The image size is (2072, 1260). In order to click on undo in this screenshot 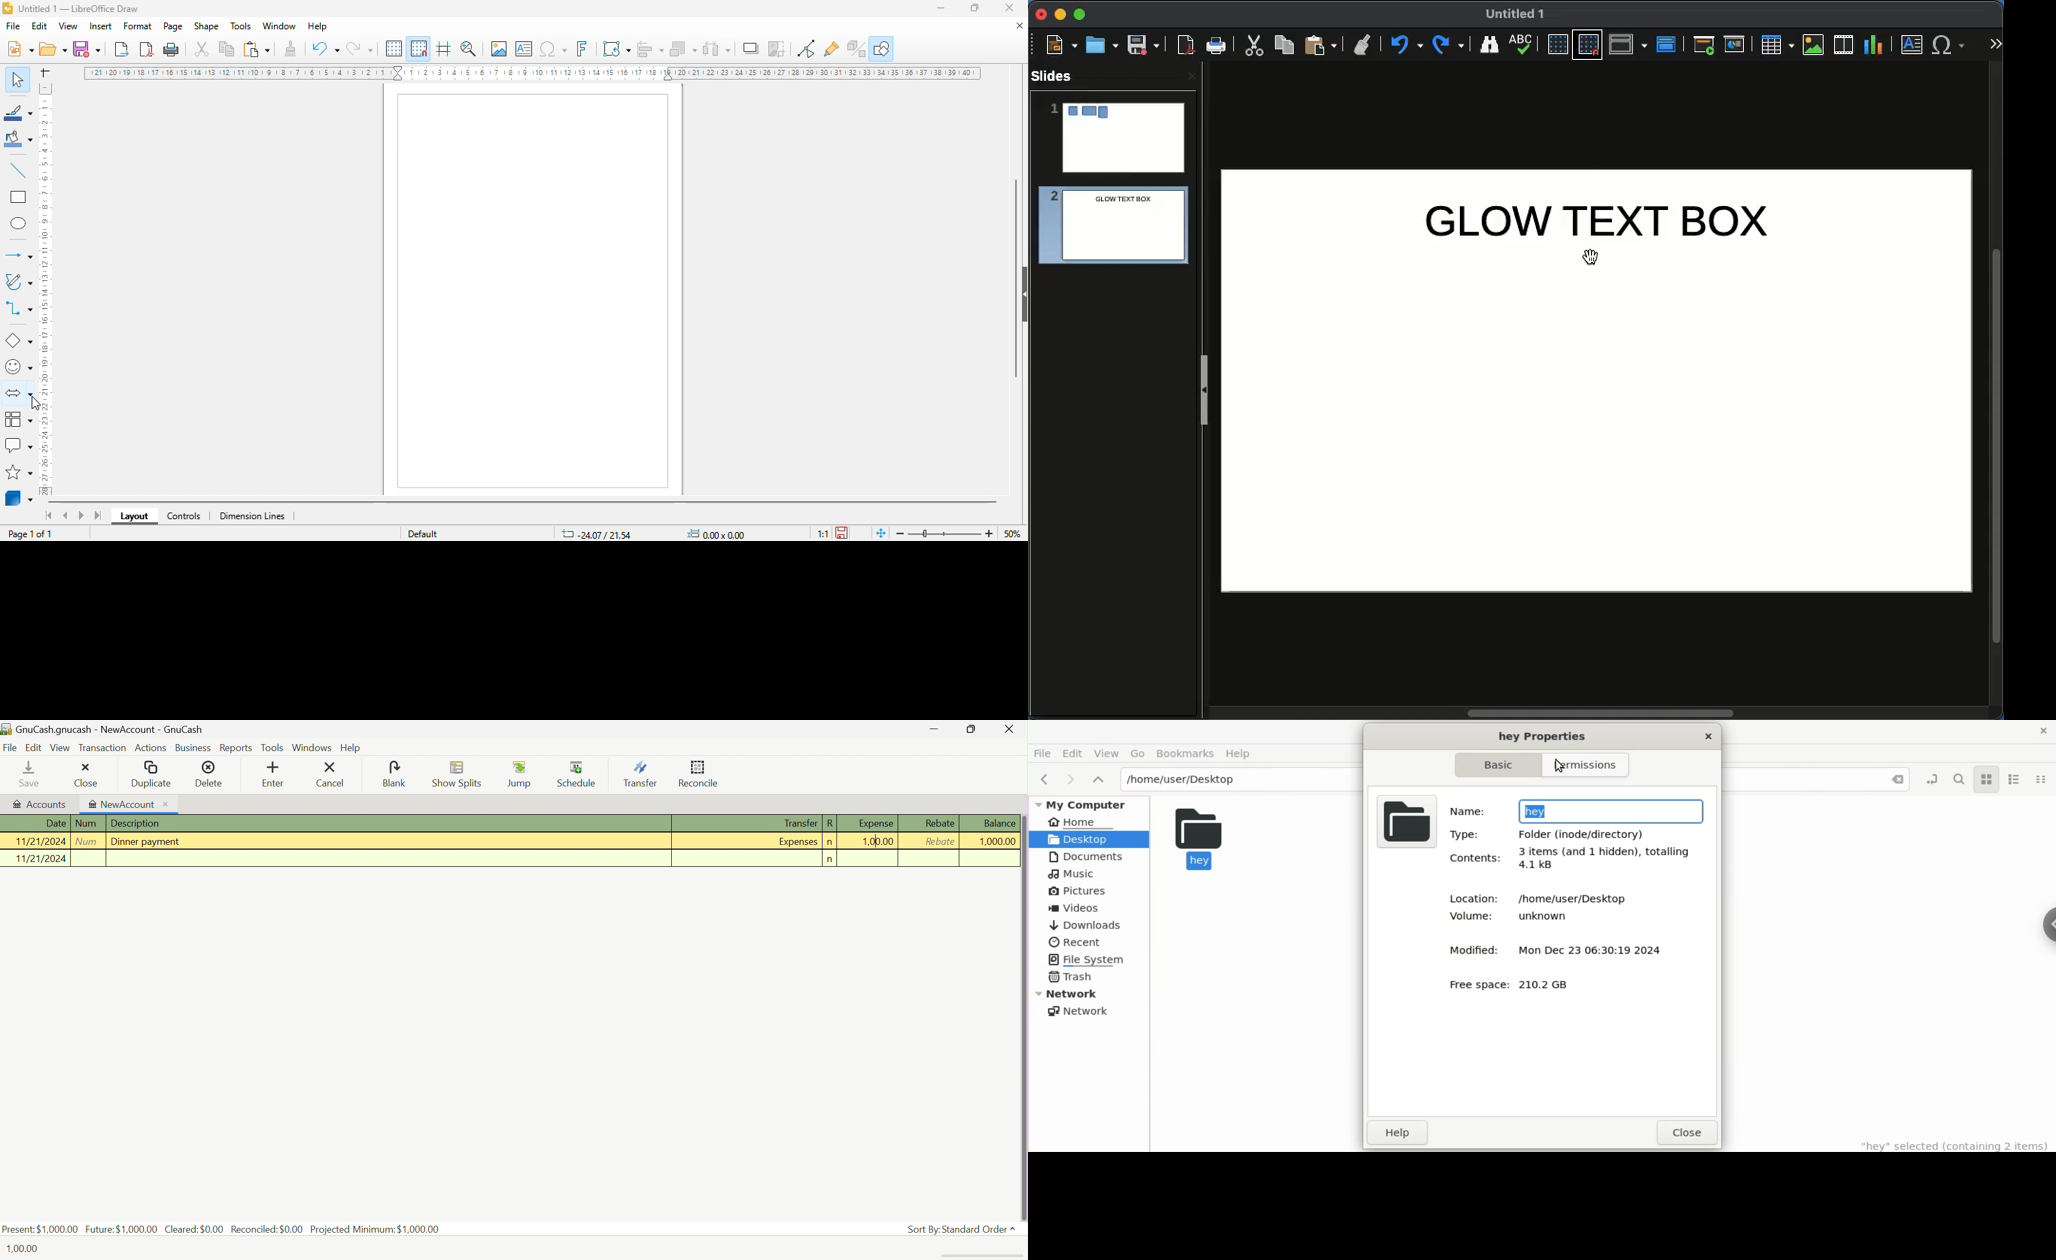, I will do `click(325, 48)`.